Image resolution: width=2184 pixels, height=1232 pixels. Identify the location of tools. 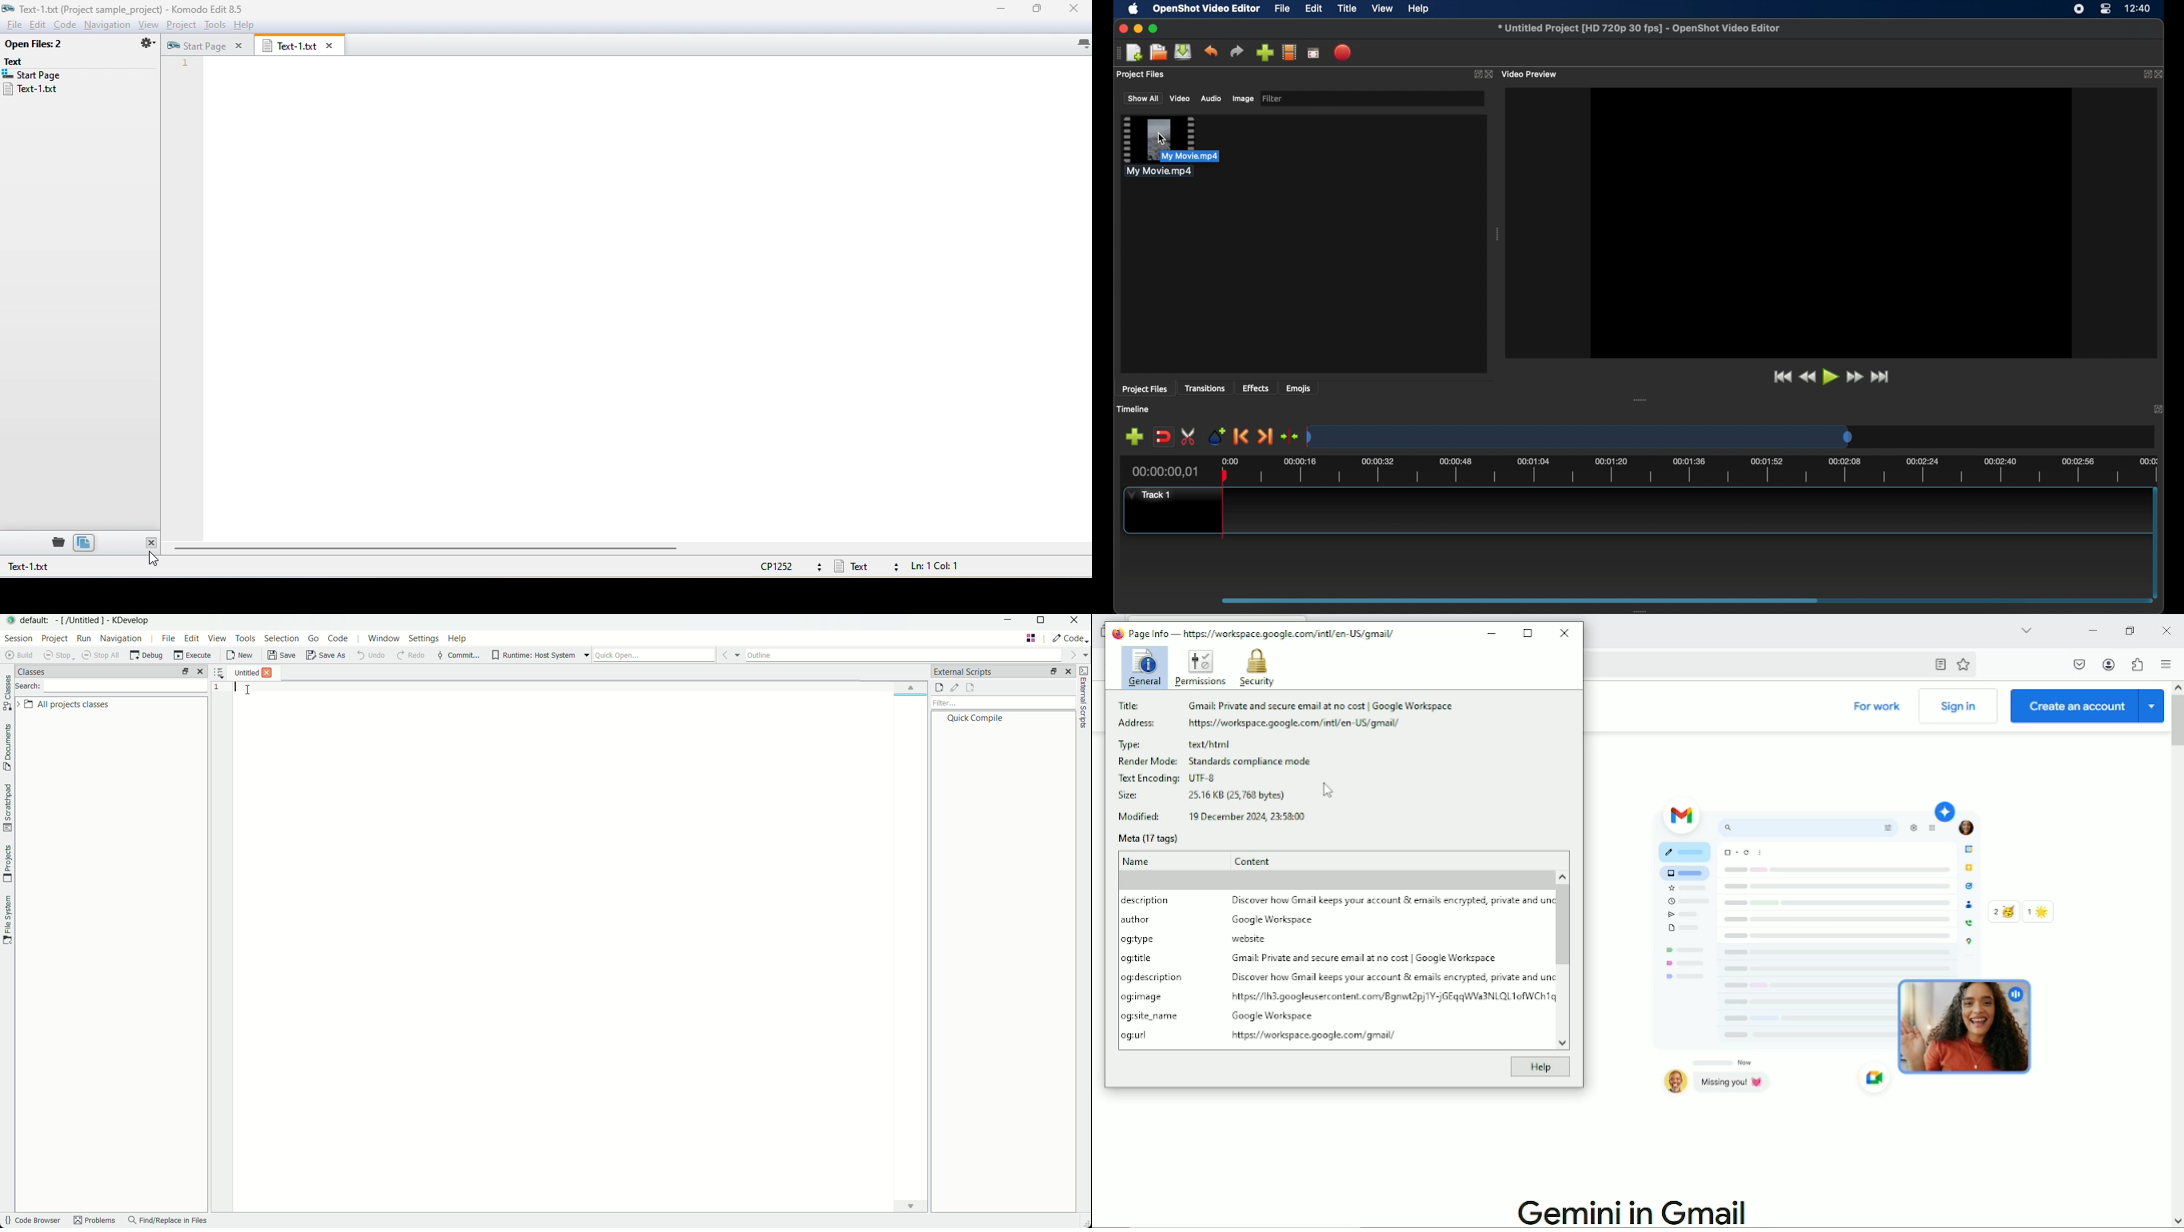
(247, 638).